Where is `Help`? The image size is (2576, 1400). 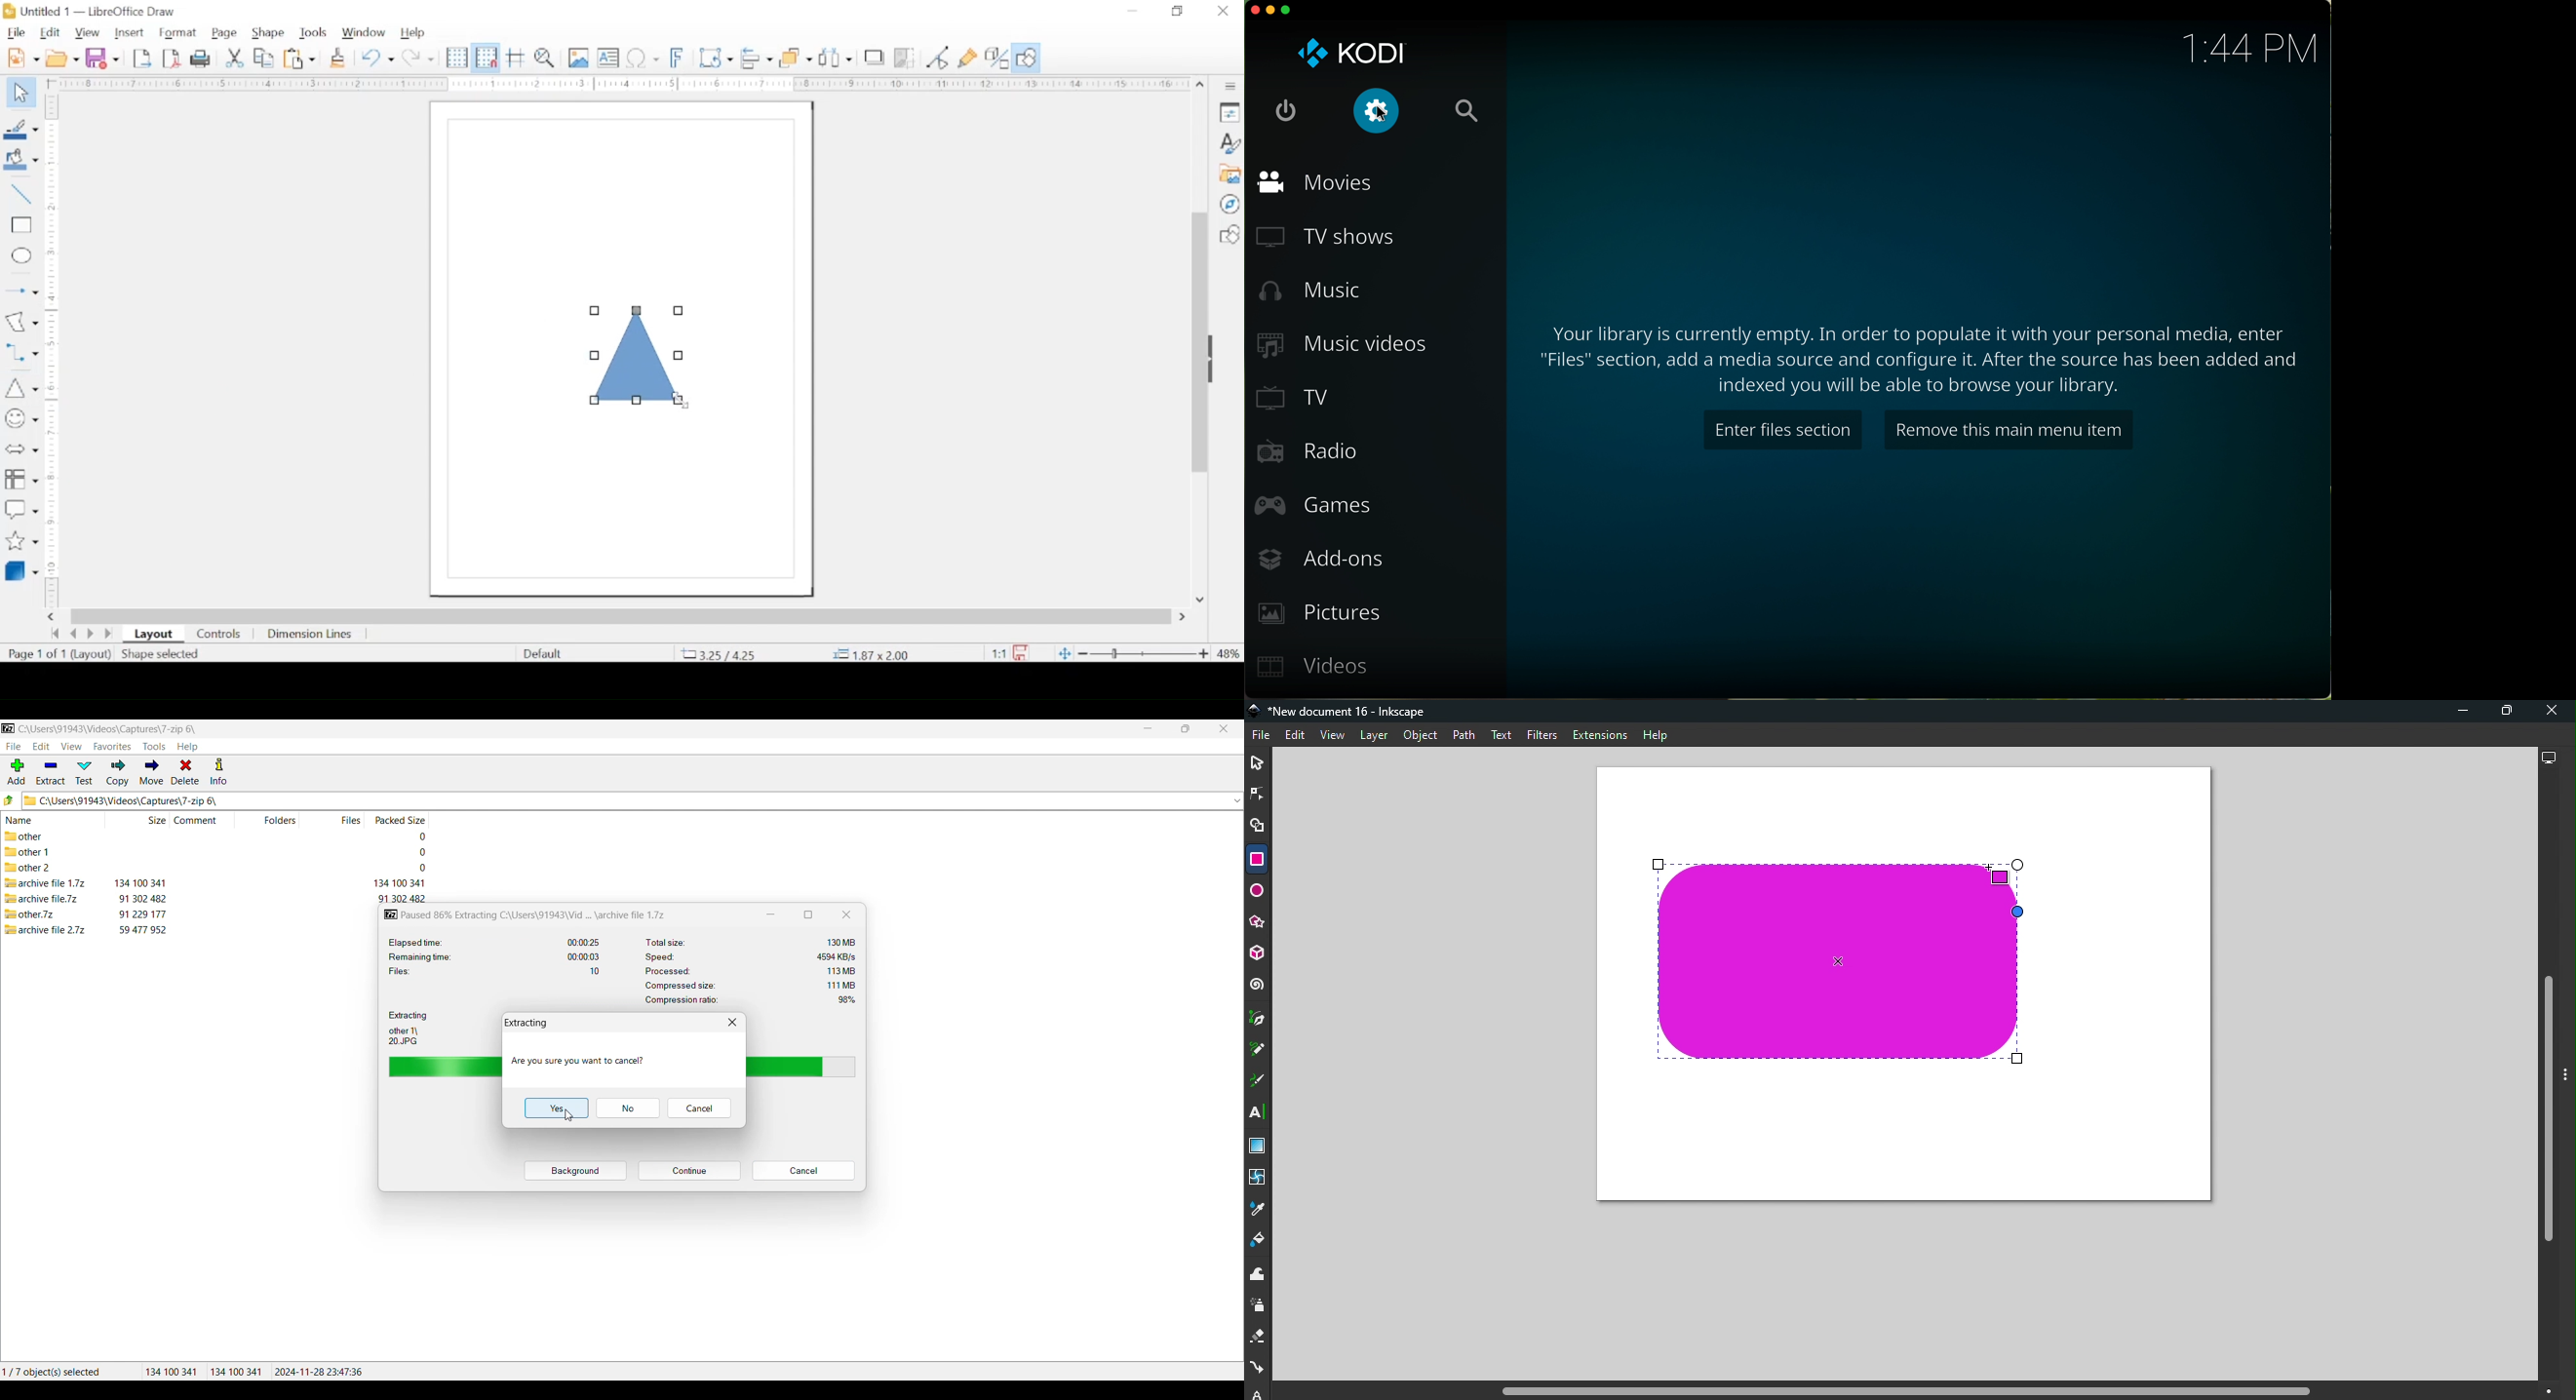 Help is located at coordinates (1656, 735).